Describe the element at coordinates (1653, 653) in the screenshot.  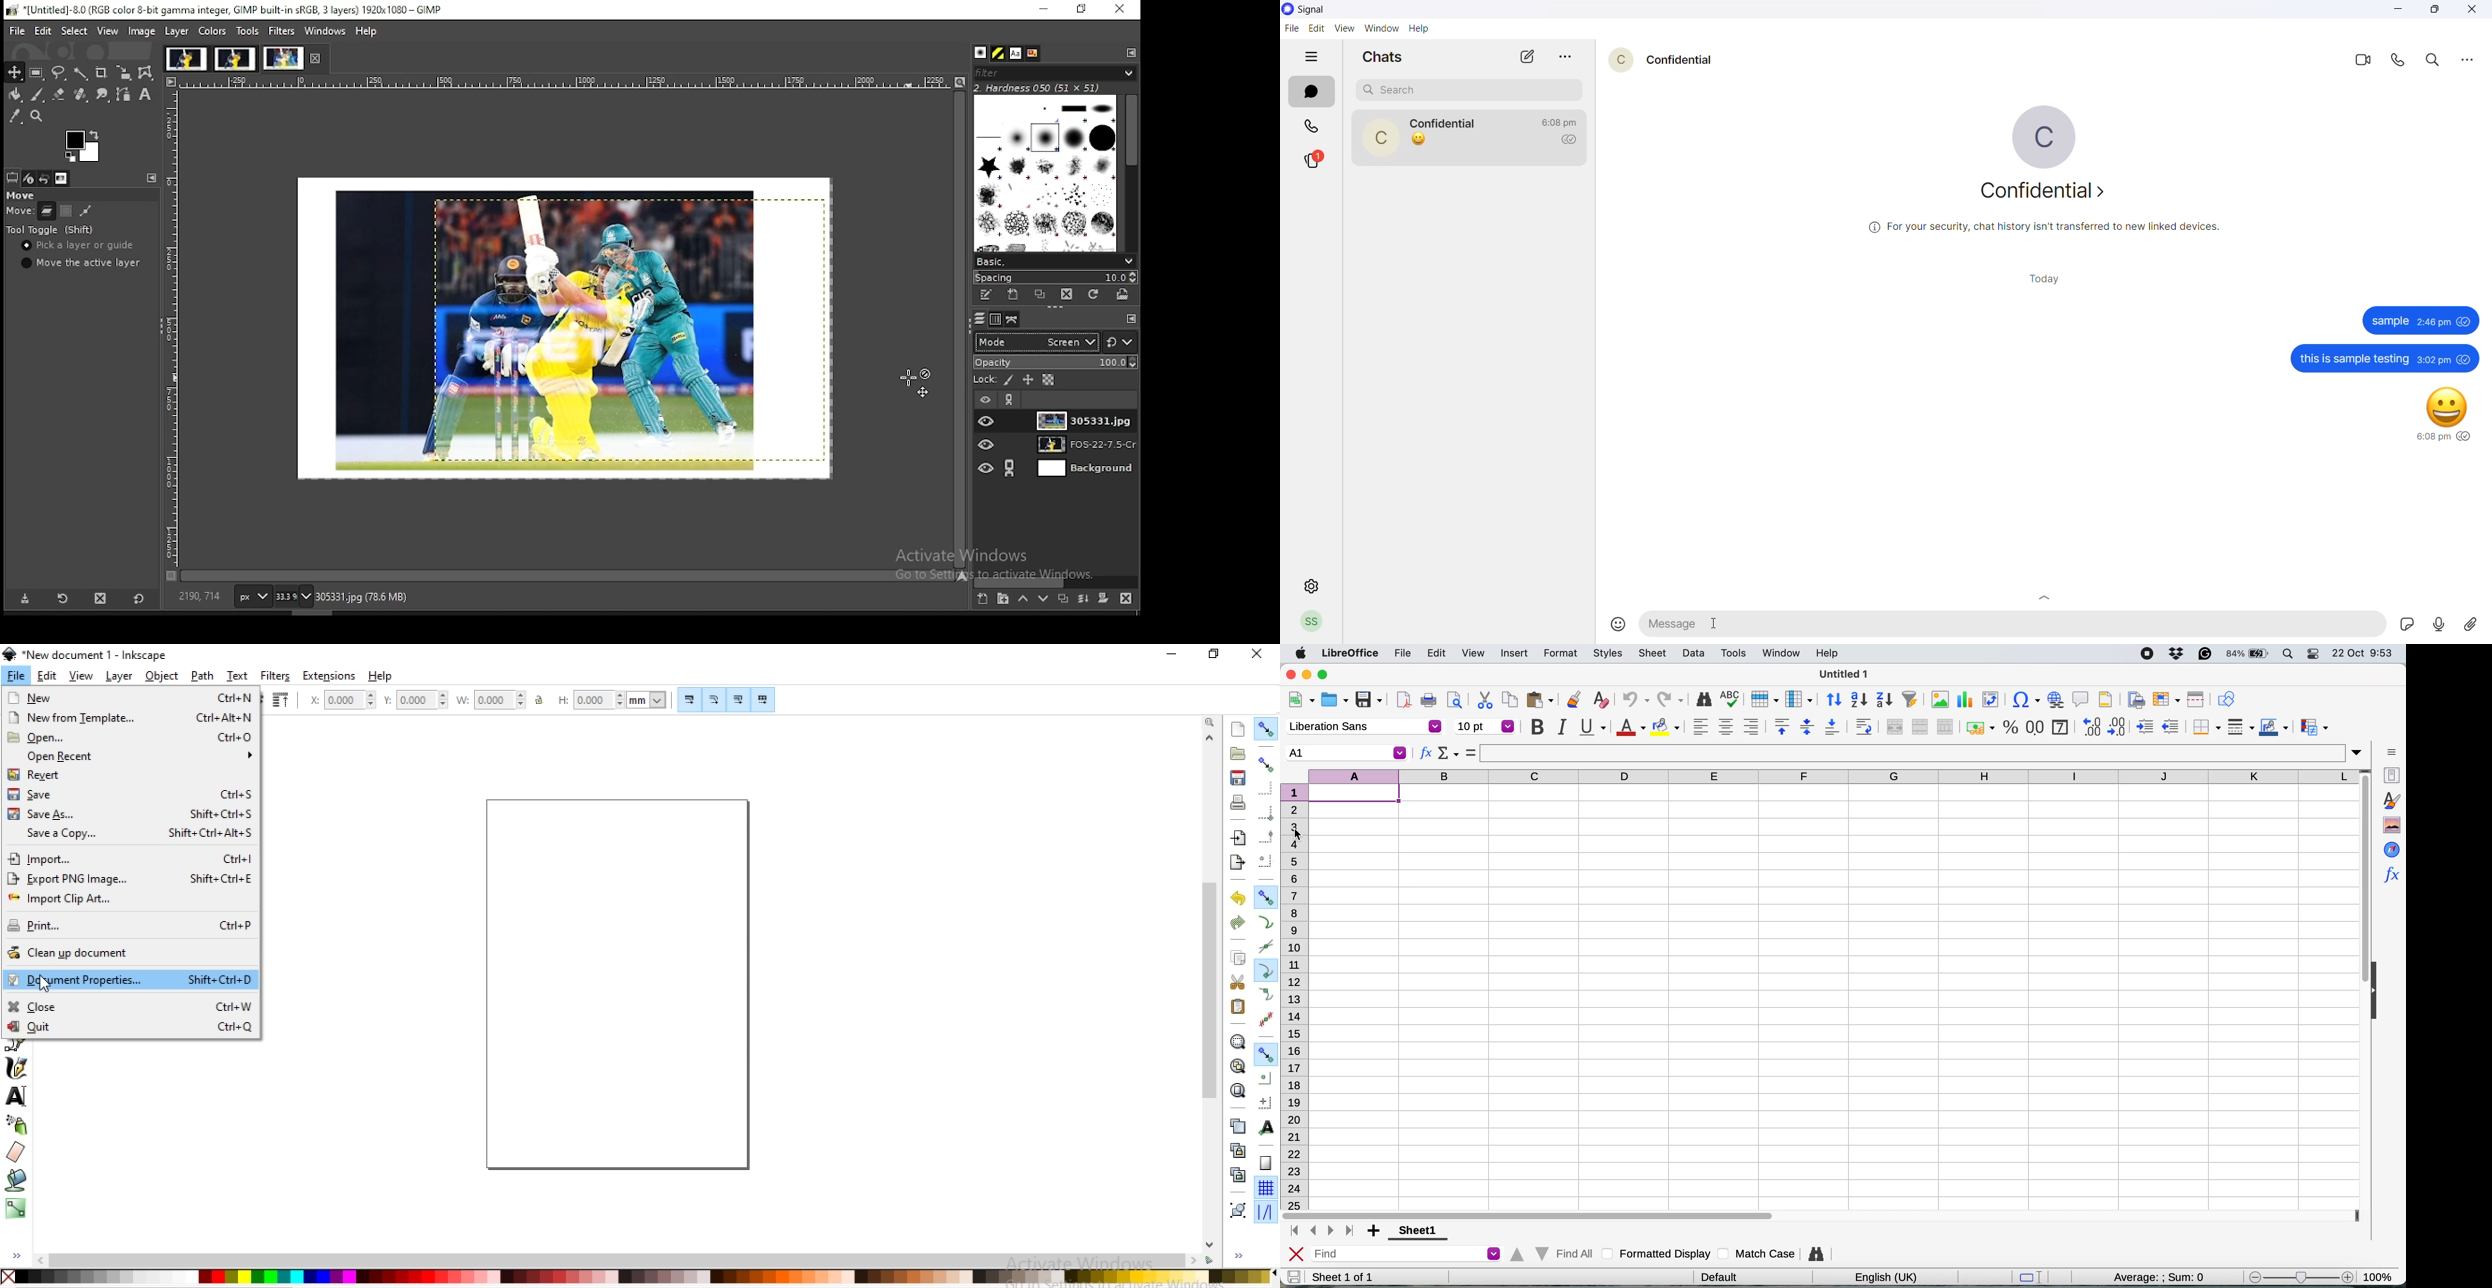
I see `sheet` at that location.